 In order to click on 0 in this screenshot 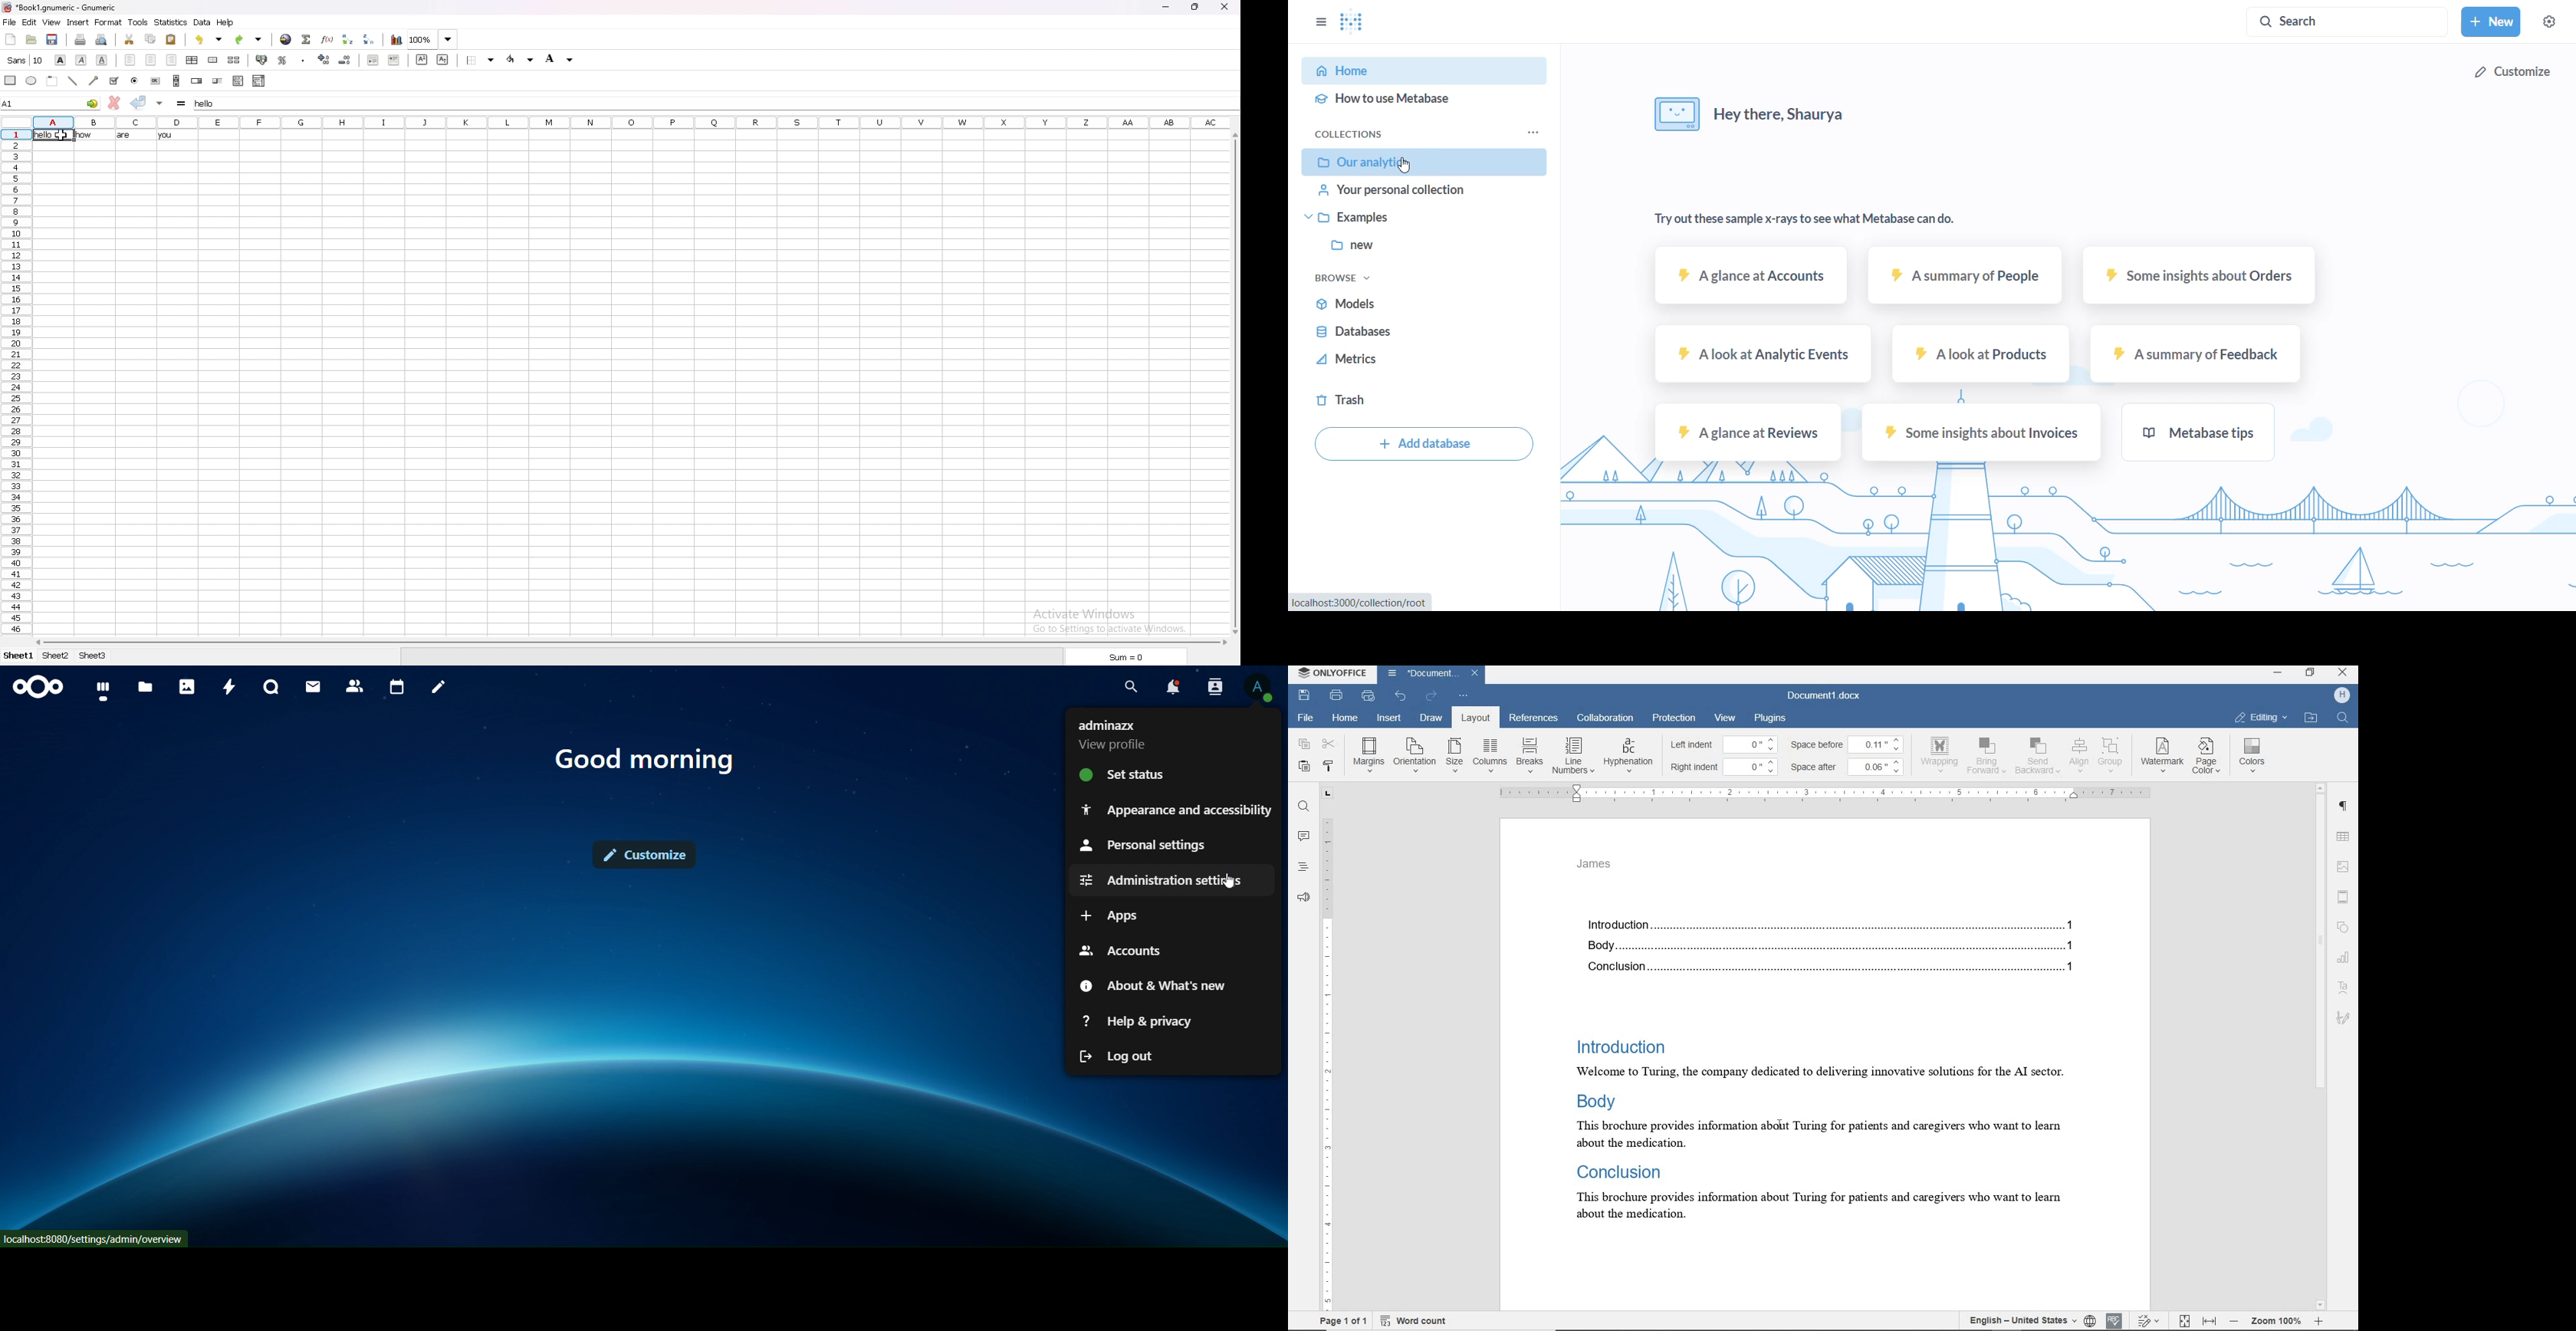, I will do `click(1751, 744)`.